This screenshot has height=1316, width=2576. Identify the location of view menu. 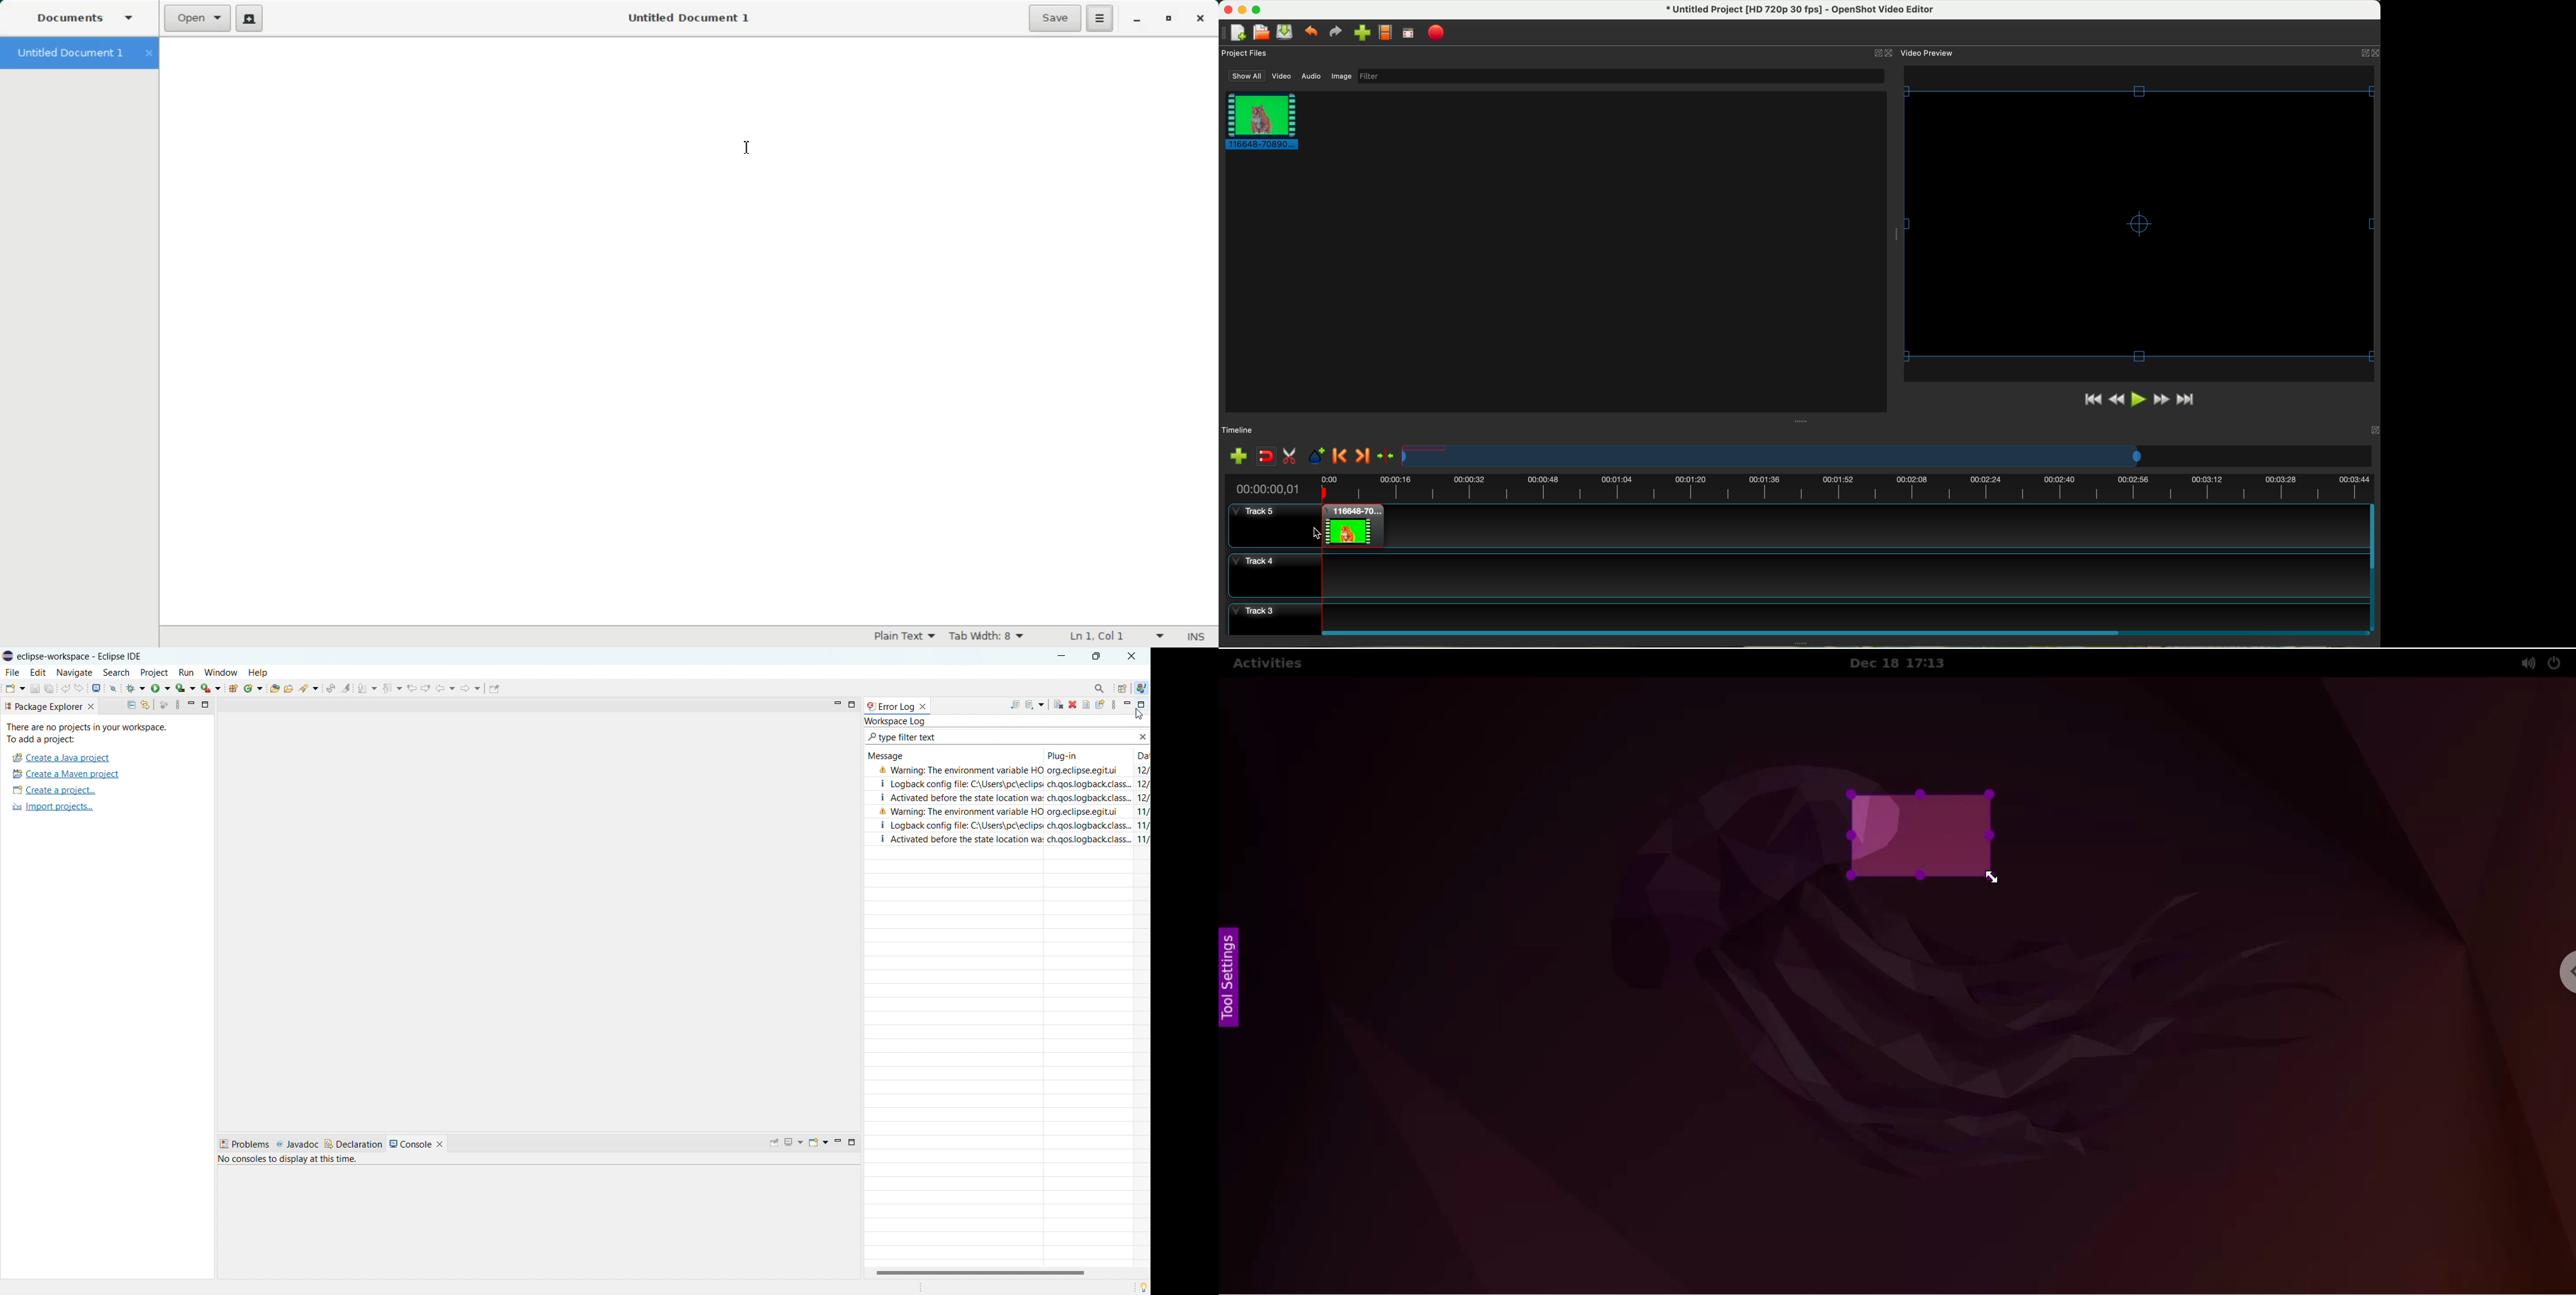
(1112, 705).